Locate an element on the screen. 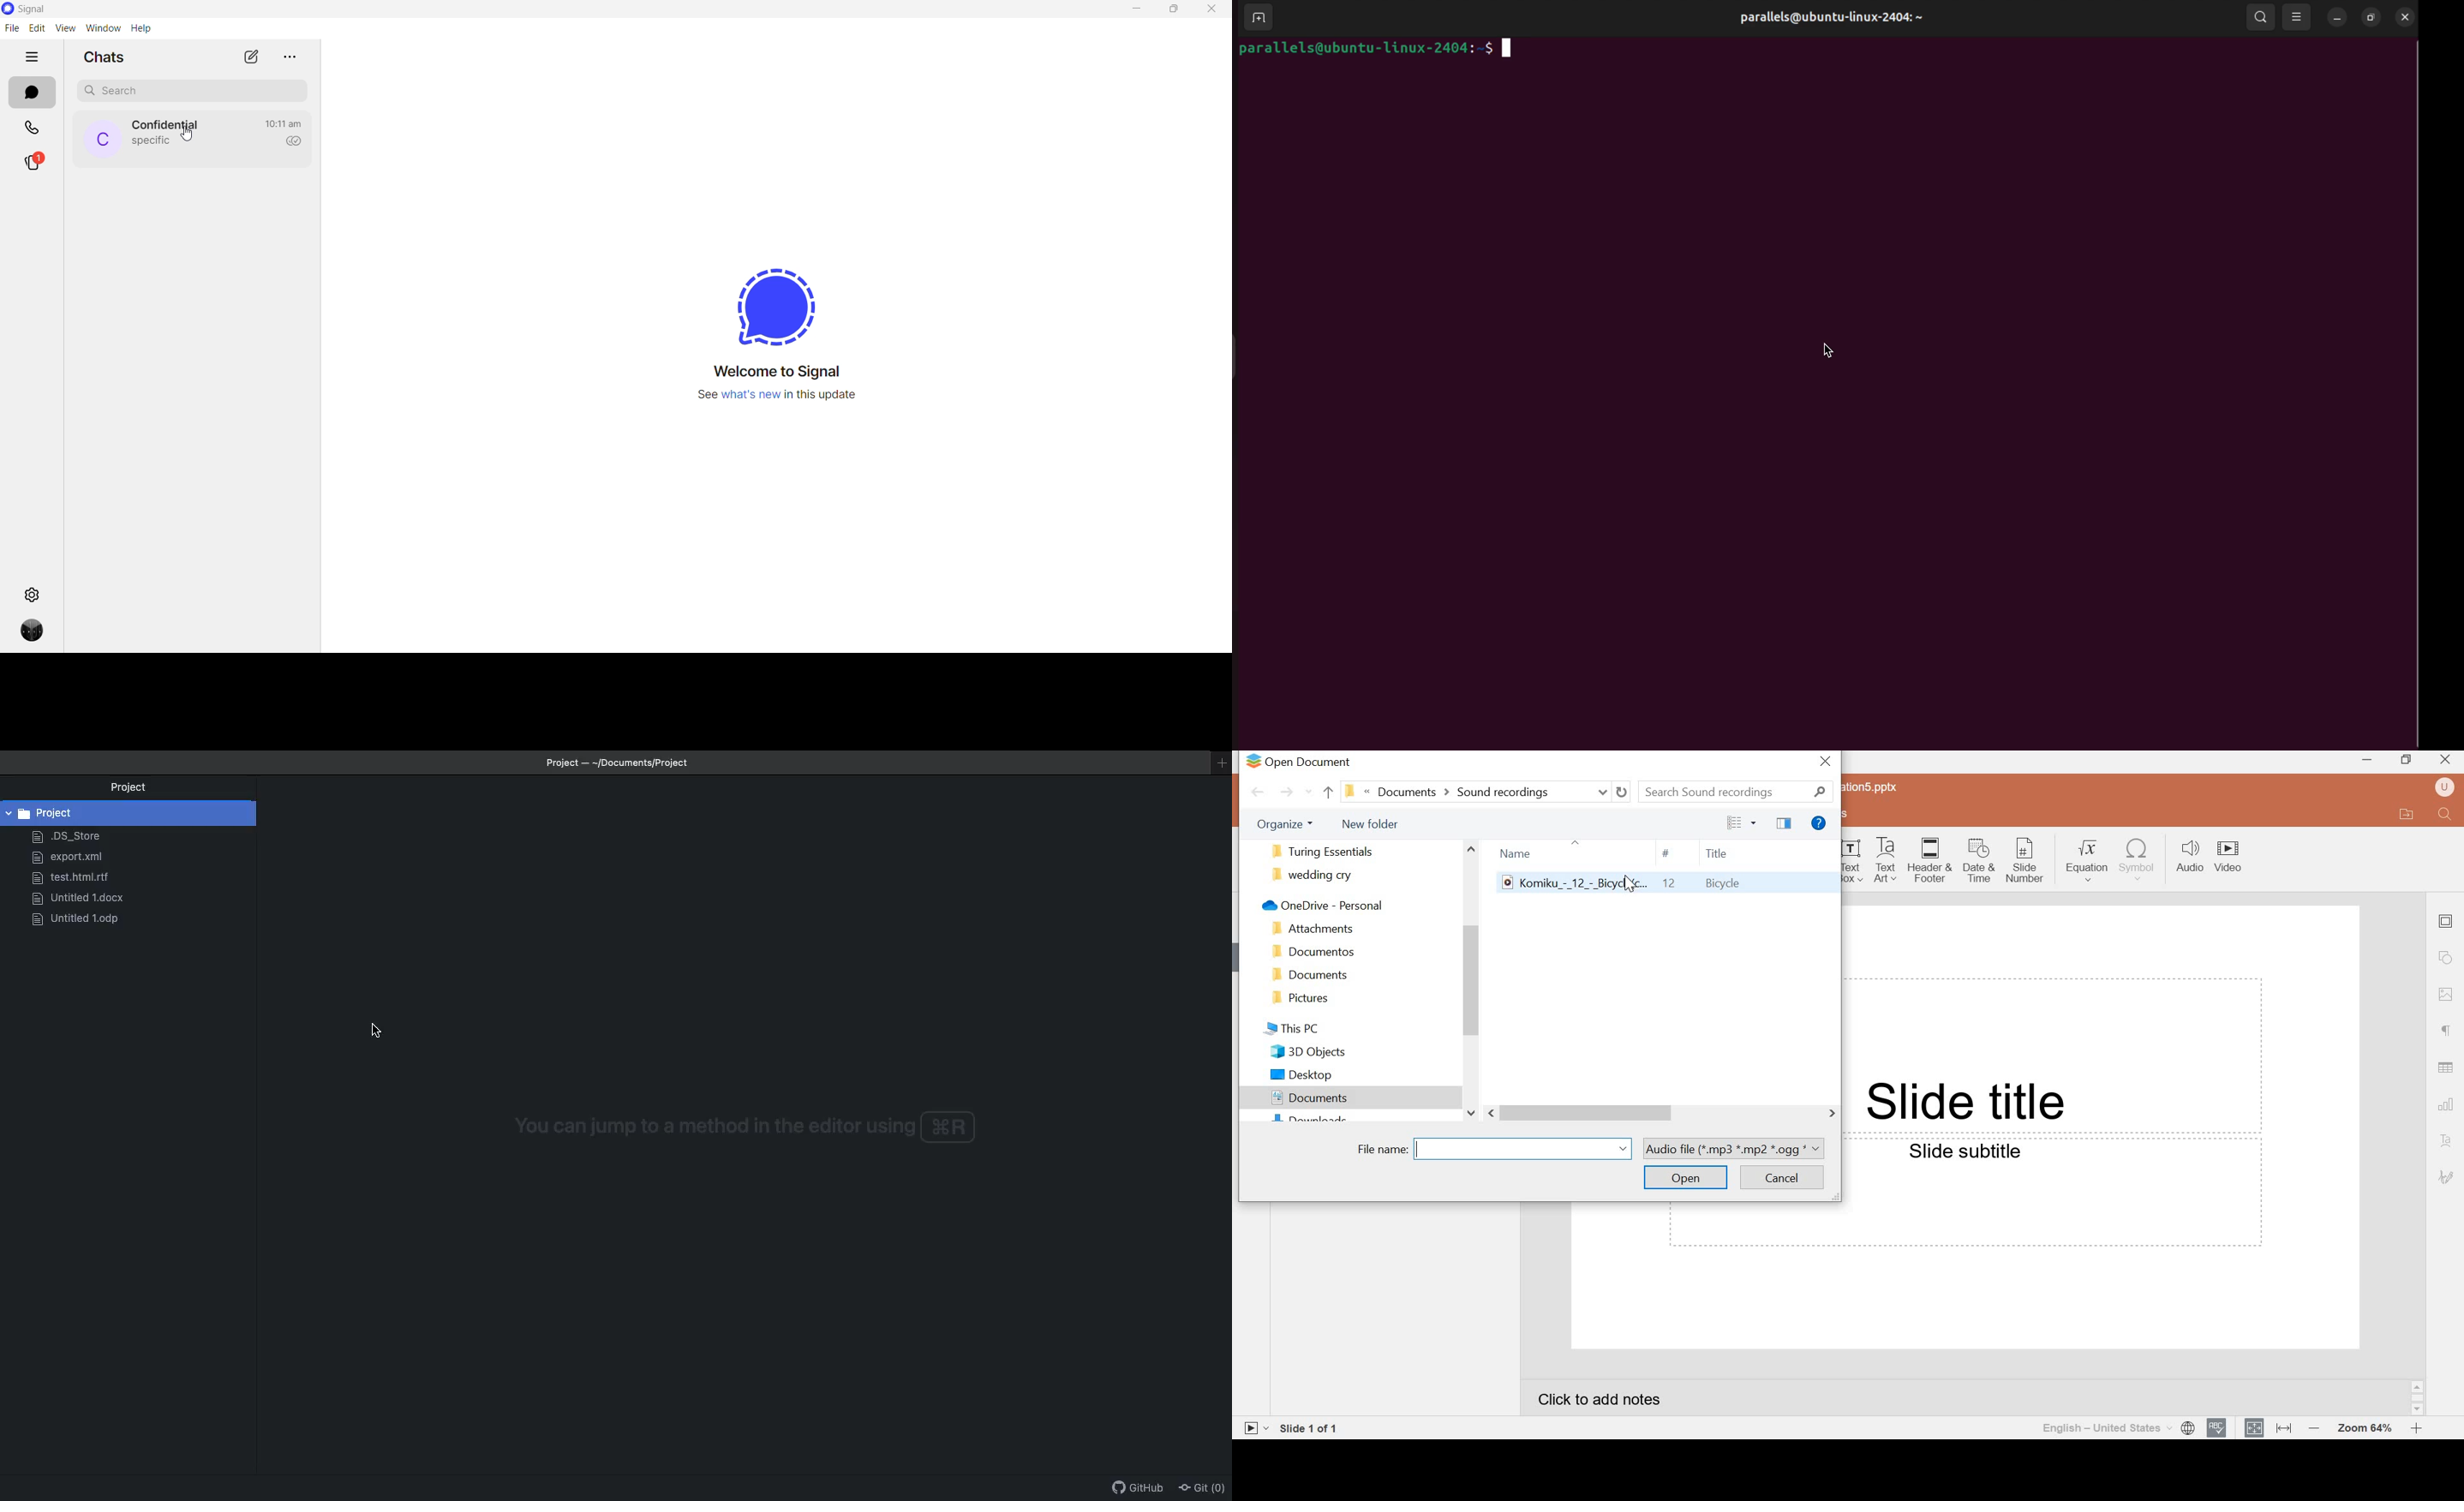 The width and height of the screenshot is (2464, 1512). view is located at coordinates (66, 28).